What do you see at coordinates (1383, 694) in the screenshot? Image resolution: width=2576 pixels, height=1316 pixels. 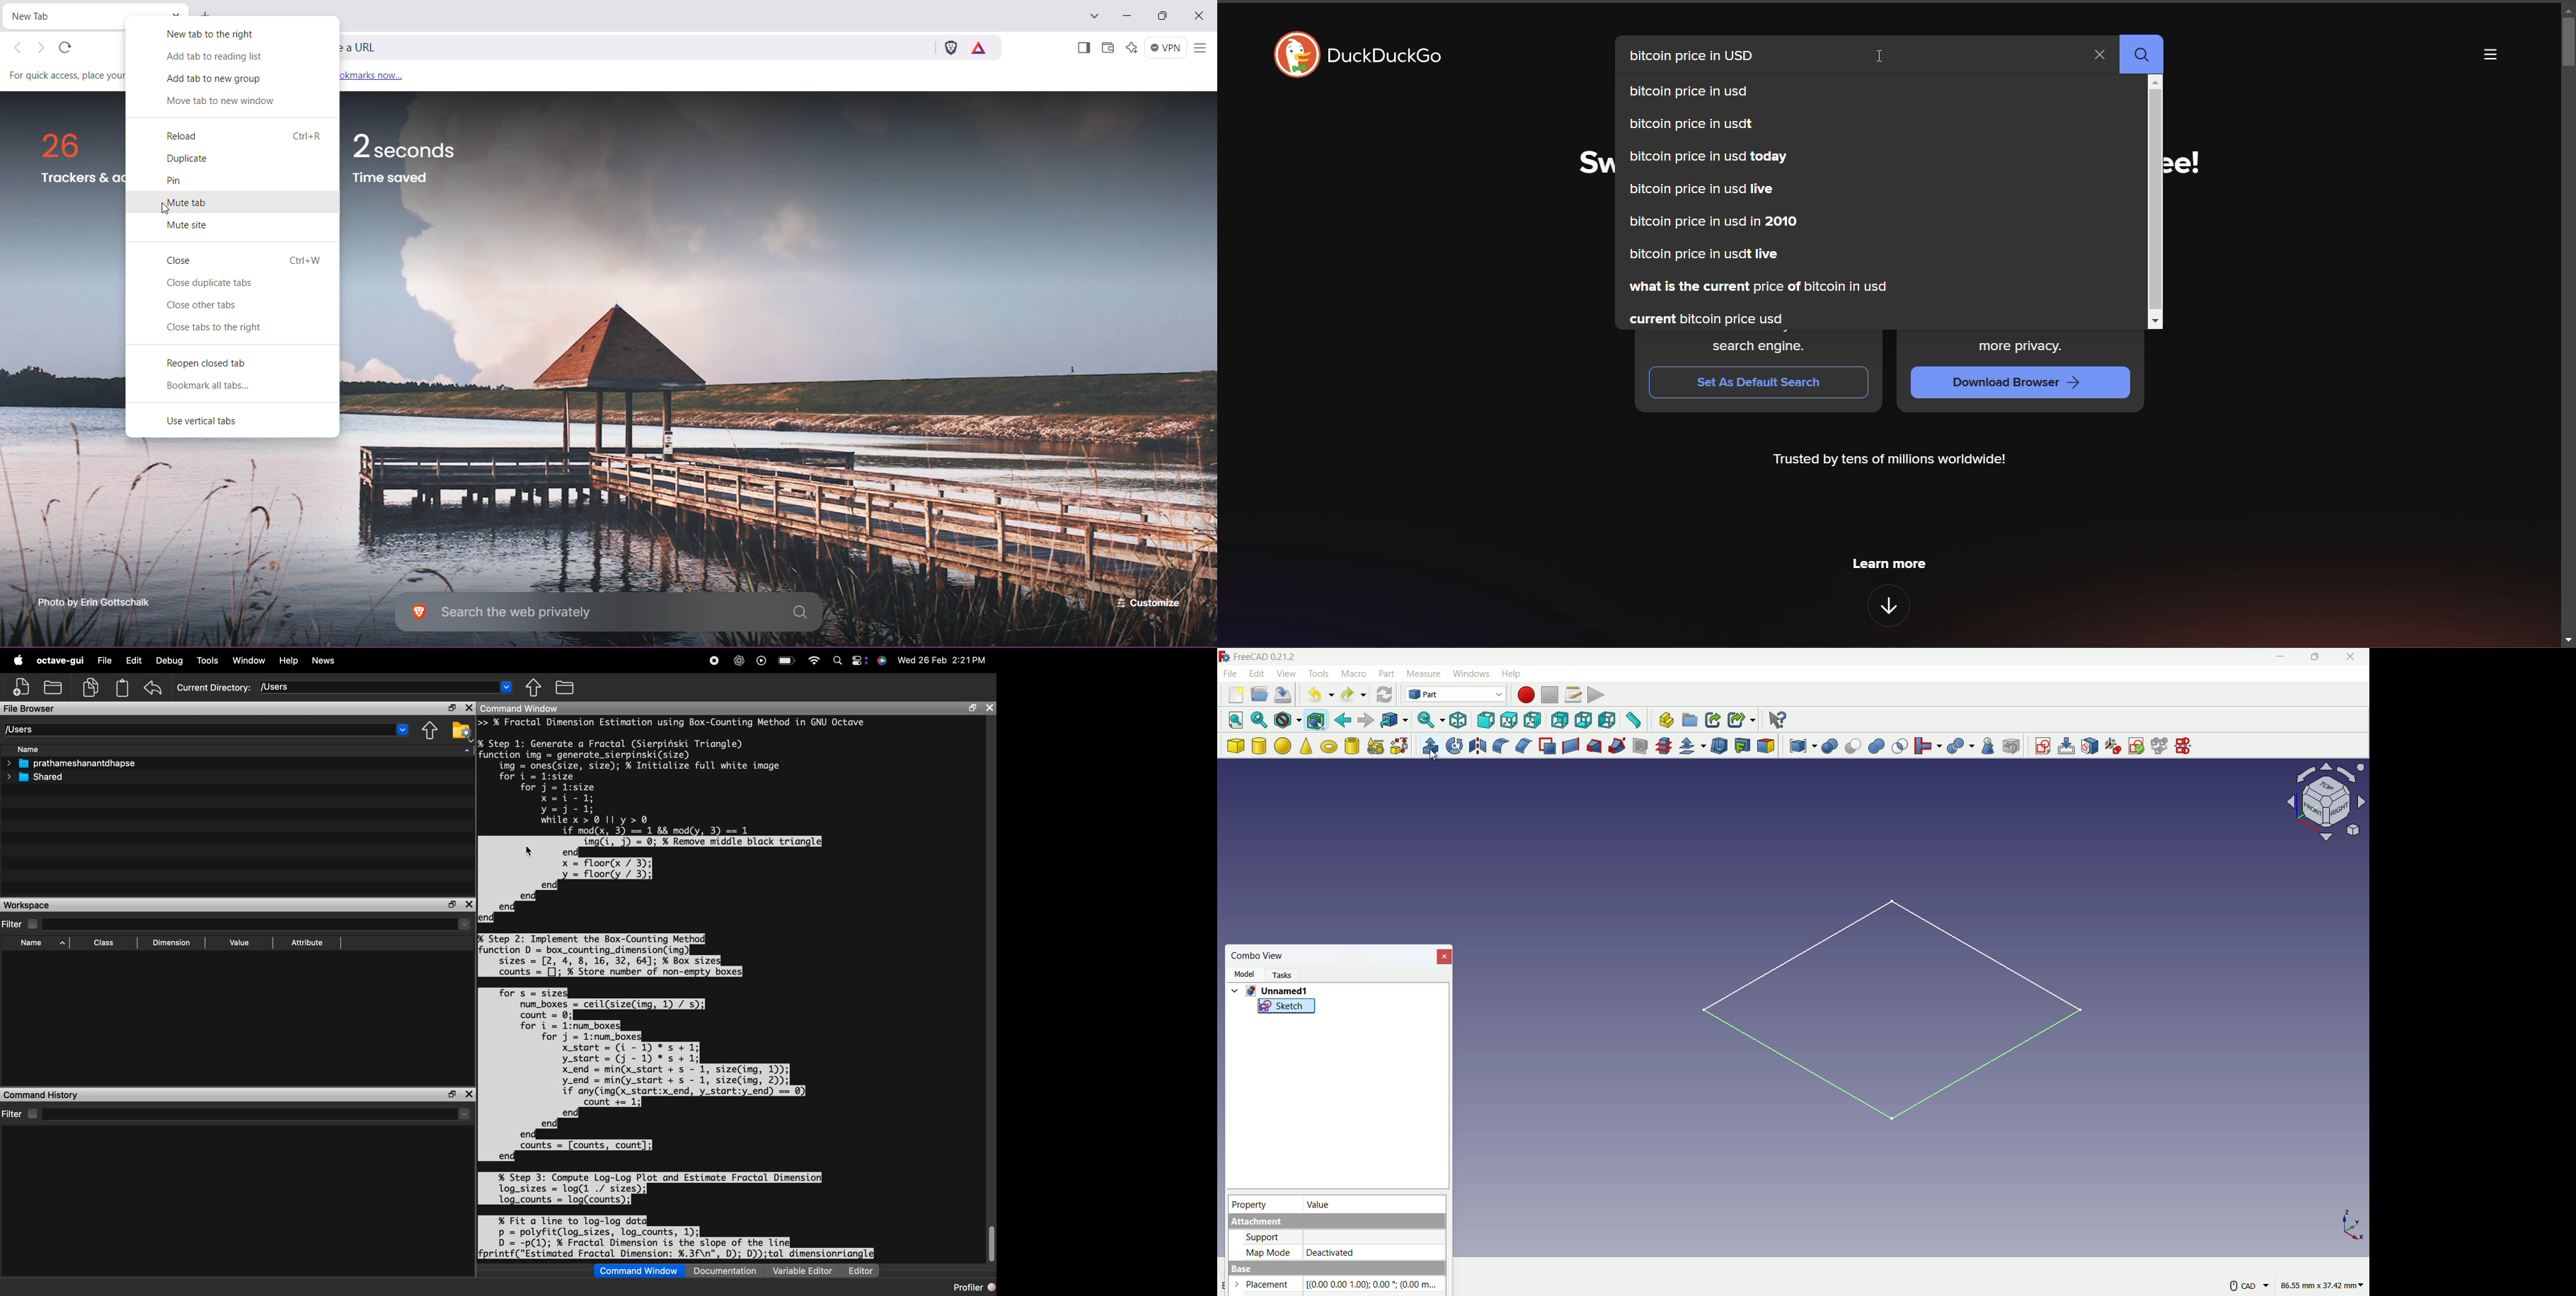 I see `refresh` at bounding box center [1383, 694].